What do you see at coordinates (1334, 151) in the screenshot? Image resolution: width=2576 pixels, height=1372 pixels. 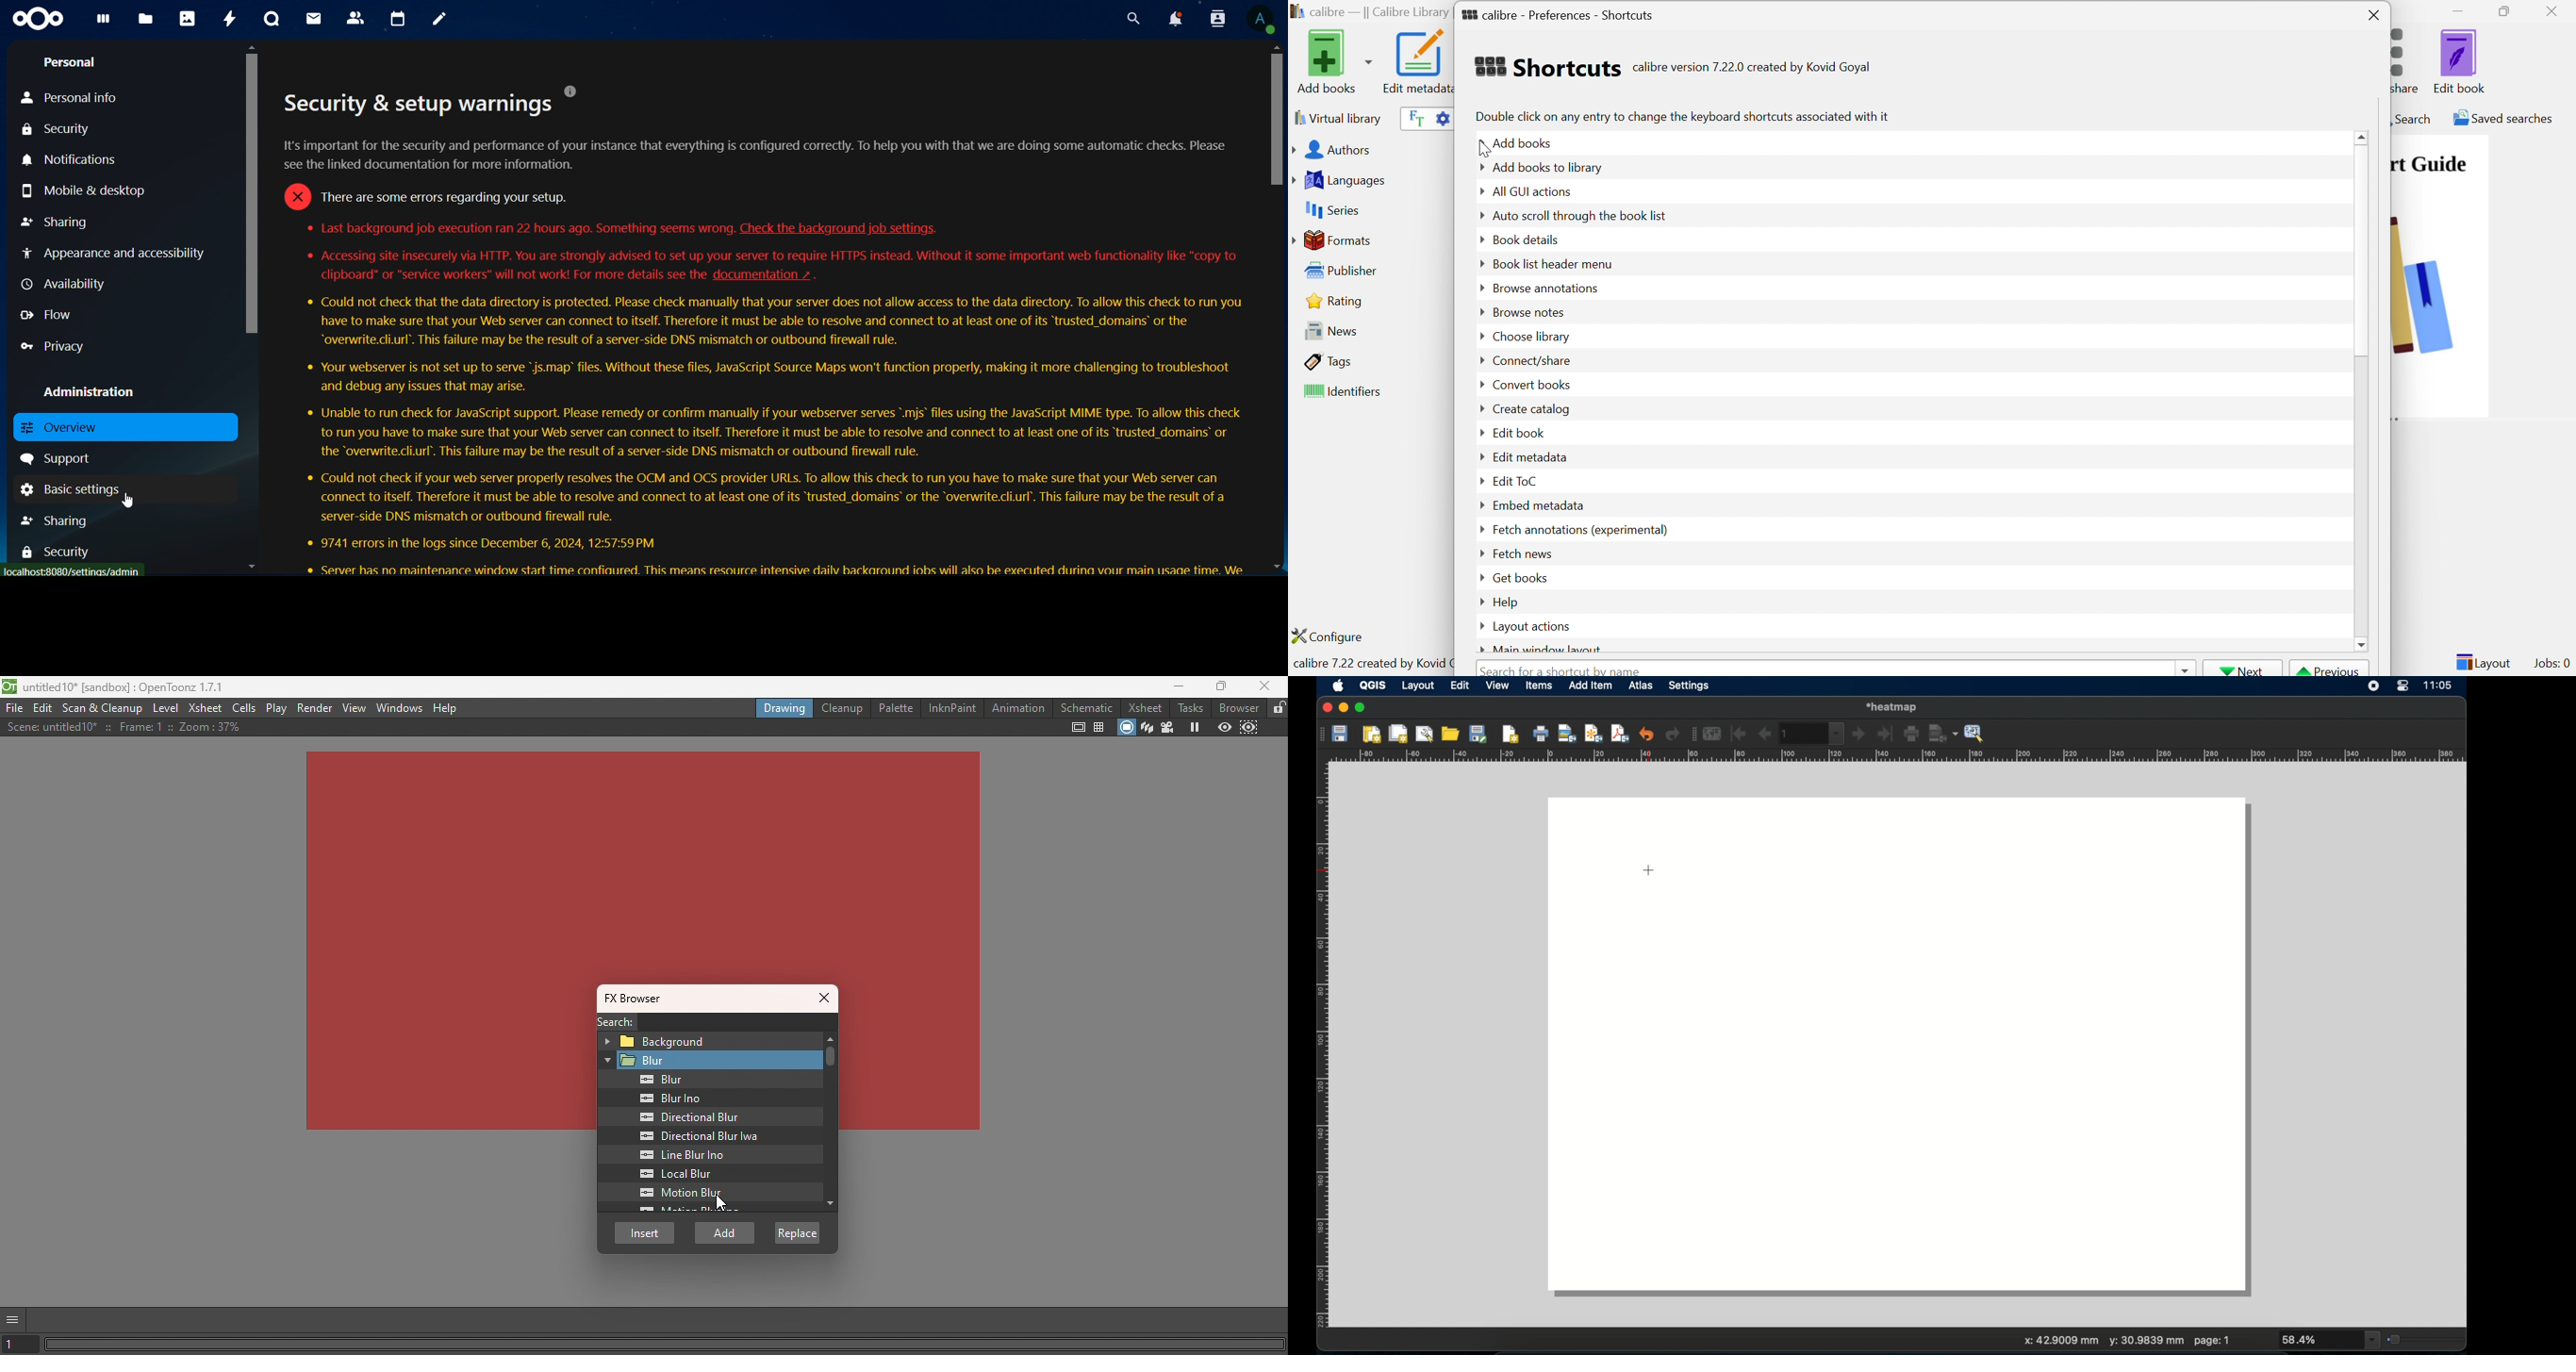 I see `Authors` at bounding box center [1334, 151].